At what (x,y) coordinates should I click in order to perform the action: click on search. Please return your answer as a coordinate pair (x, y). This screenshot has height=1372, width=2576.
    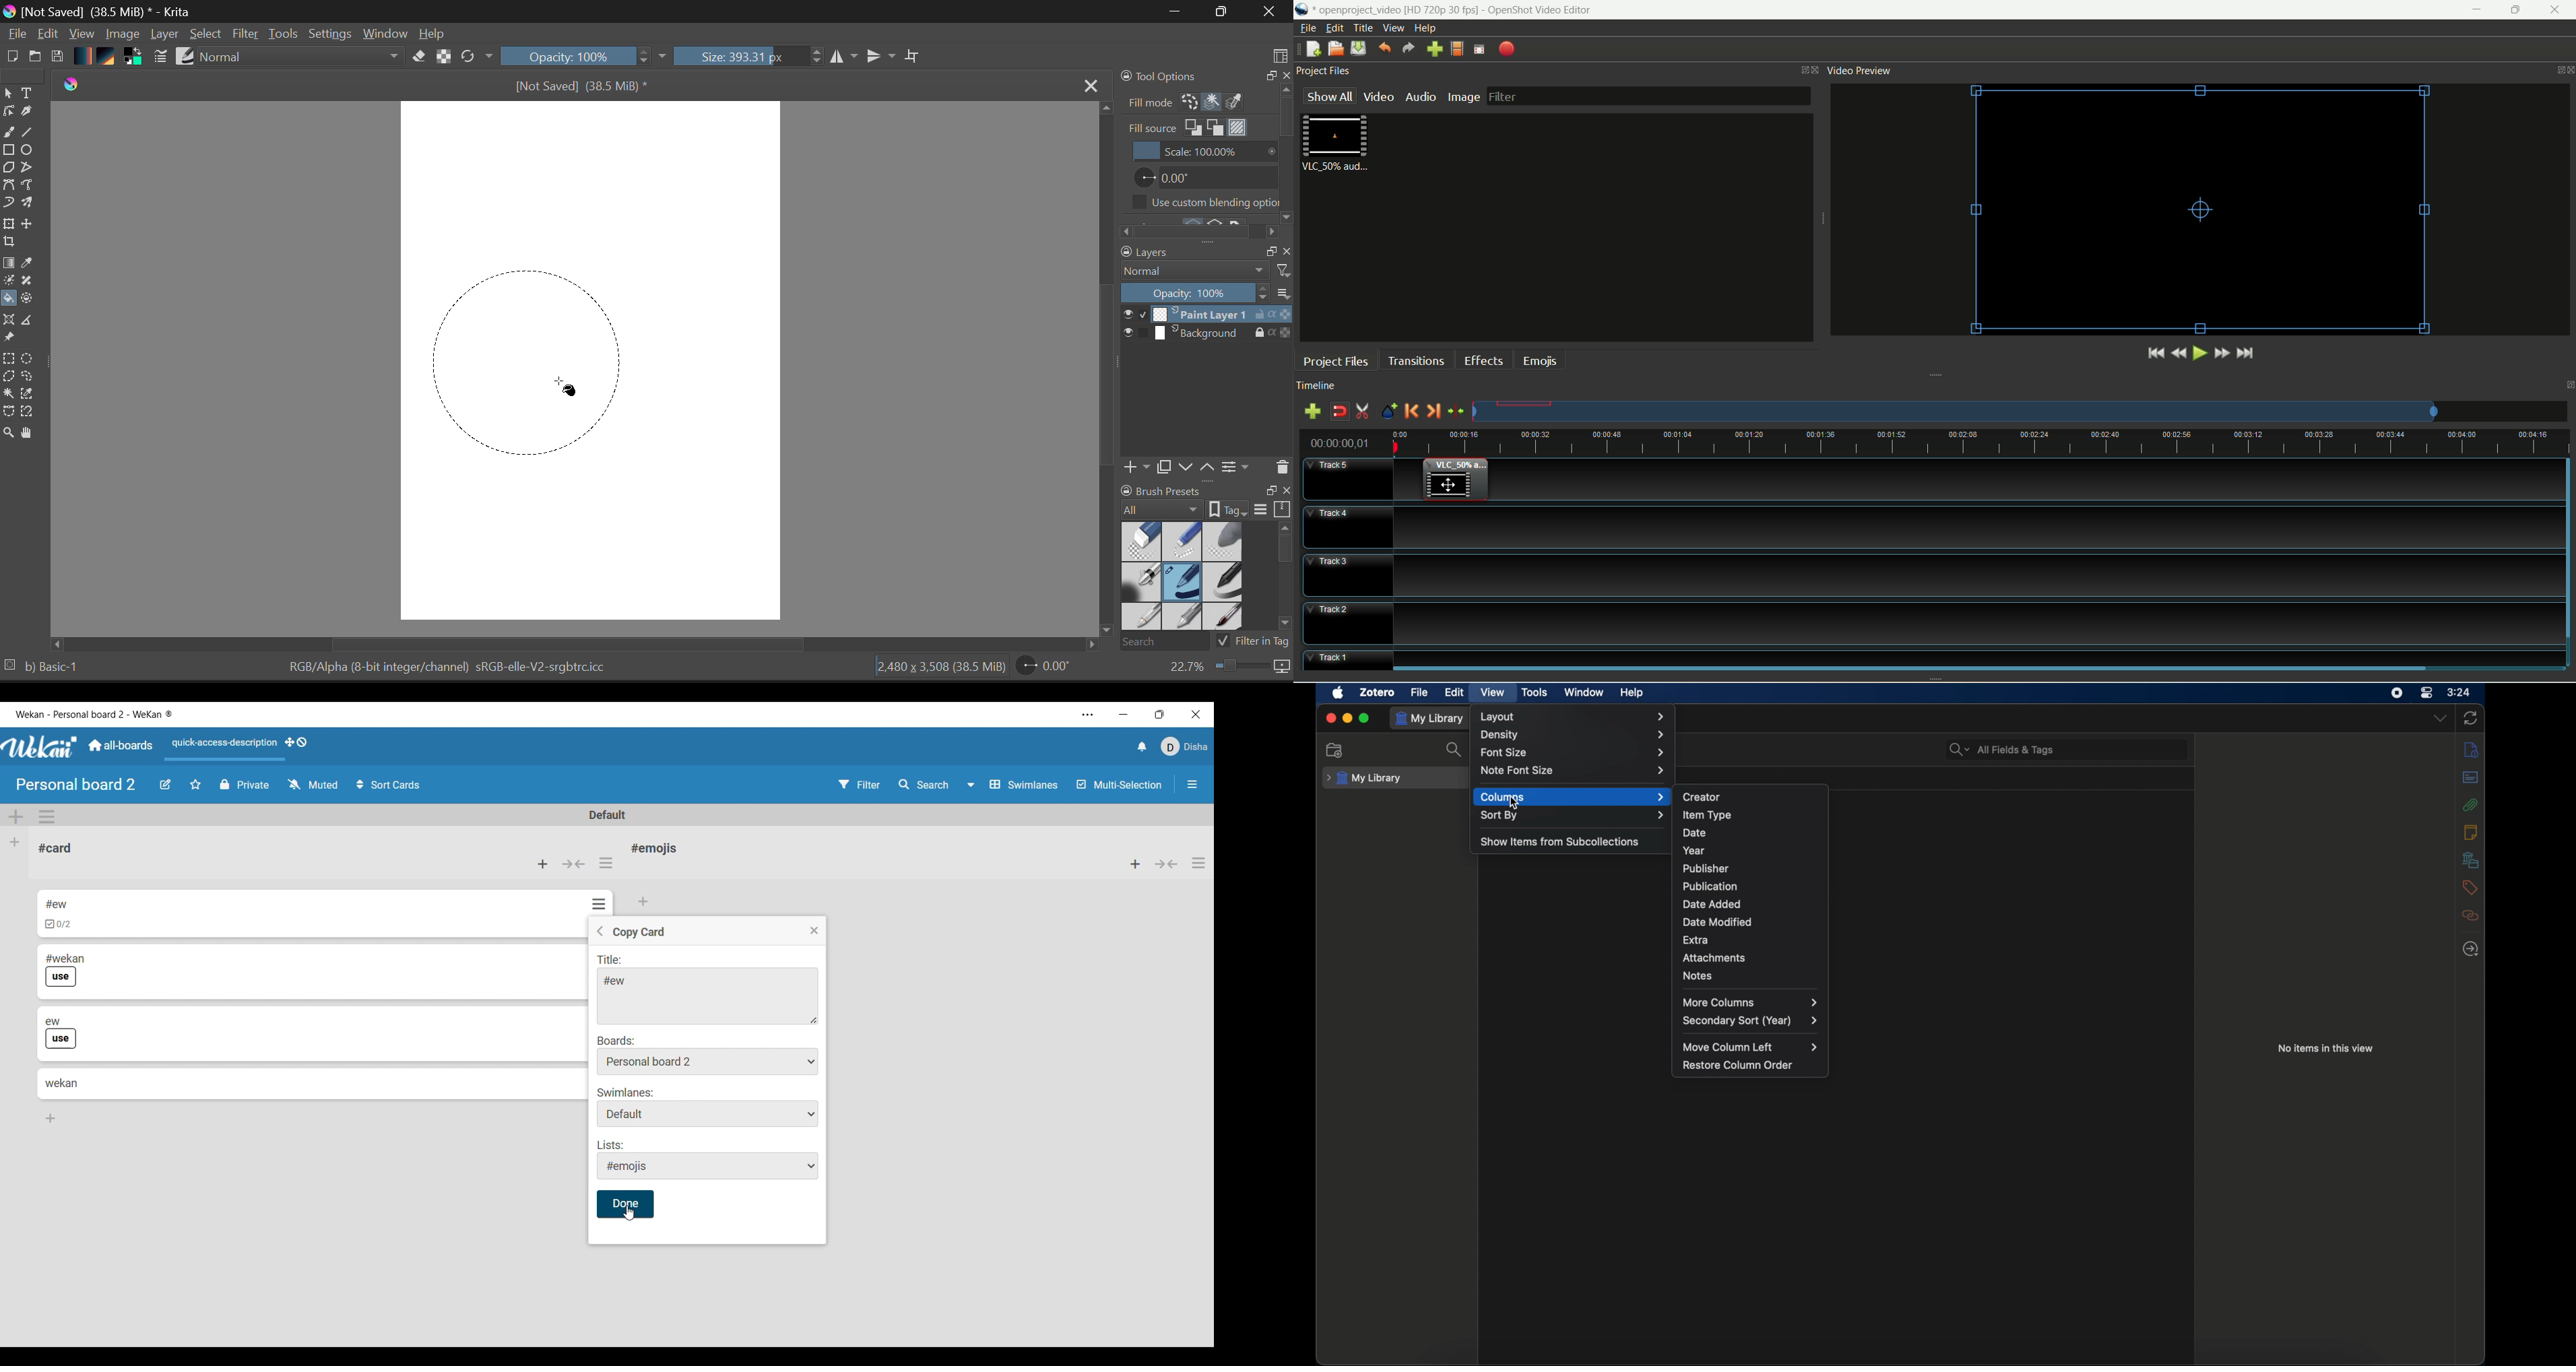
    Looking at the image, I should click on (1455, 749).